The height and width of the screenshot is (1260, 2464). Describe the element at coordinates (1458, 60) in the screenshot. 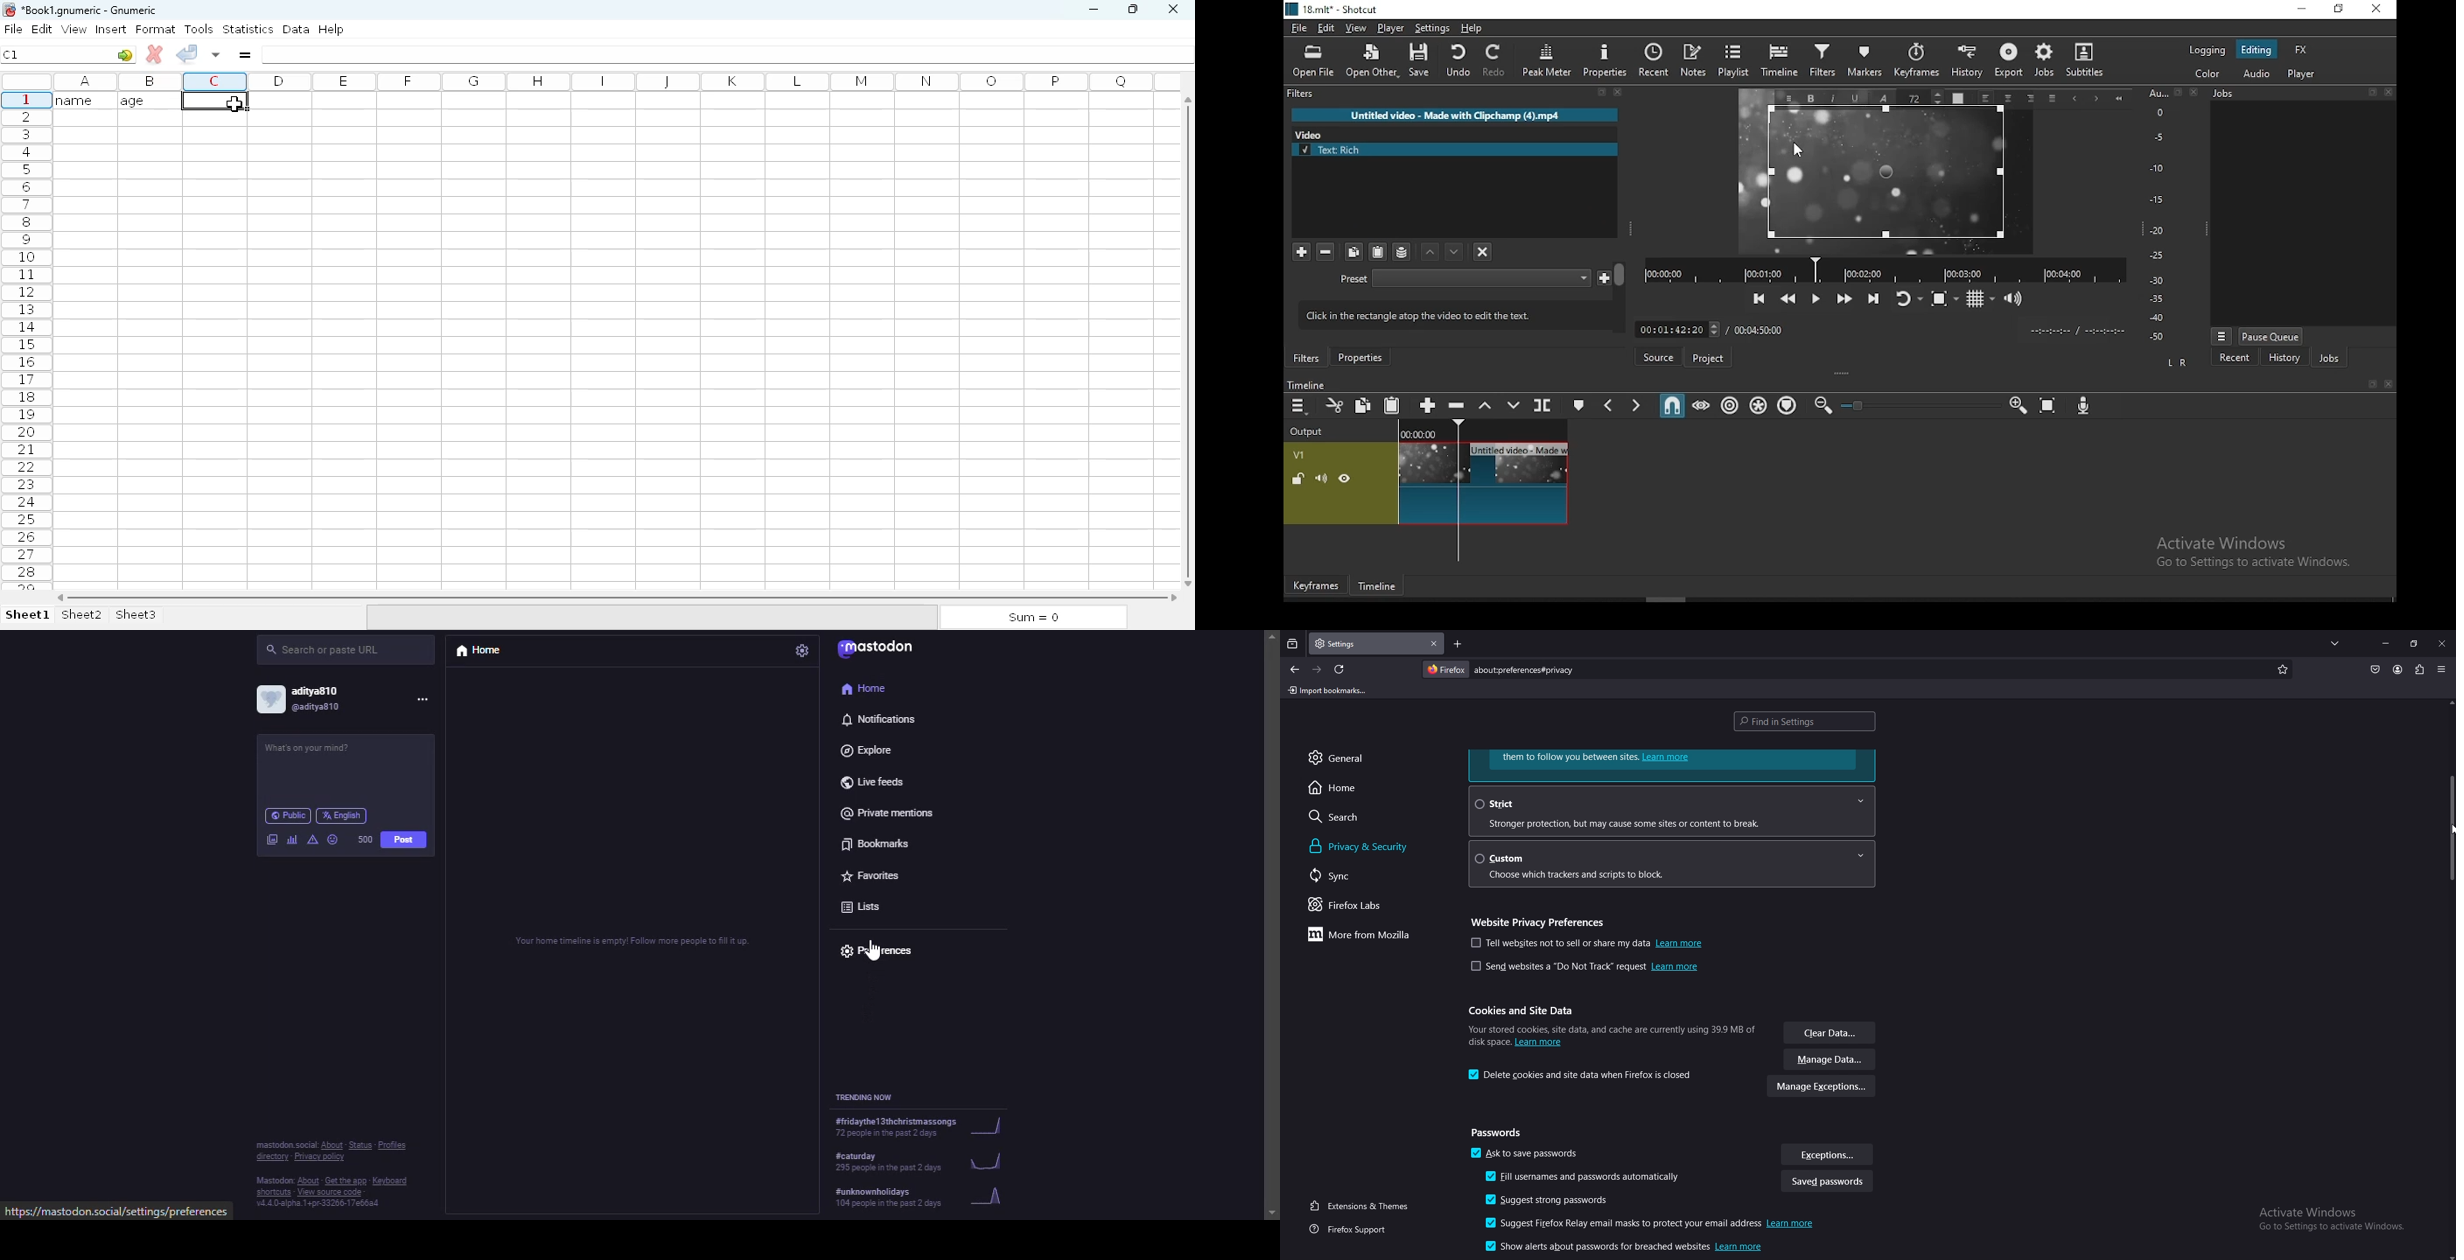

I see `undo` at that location.